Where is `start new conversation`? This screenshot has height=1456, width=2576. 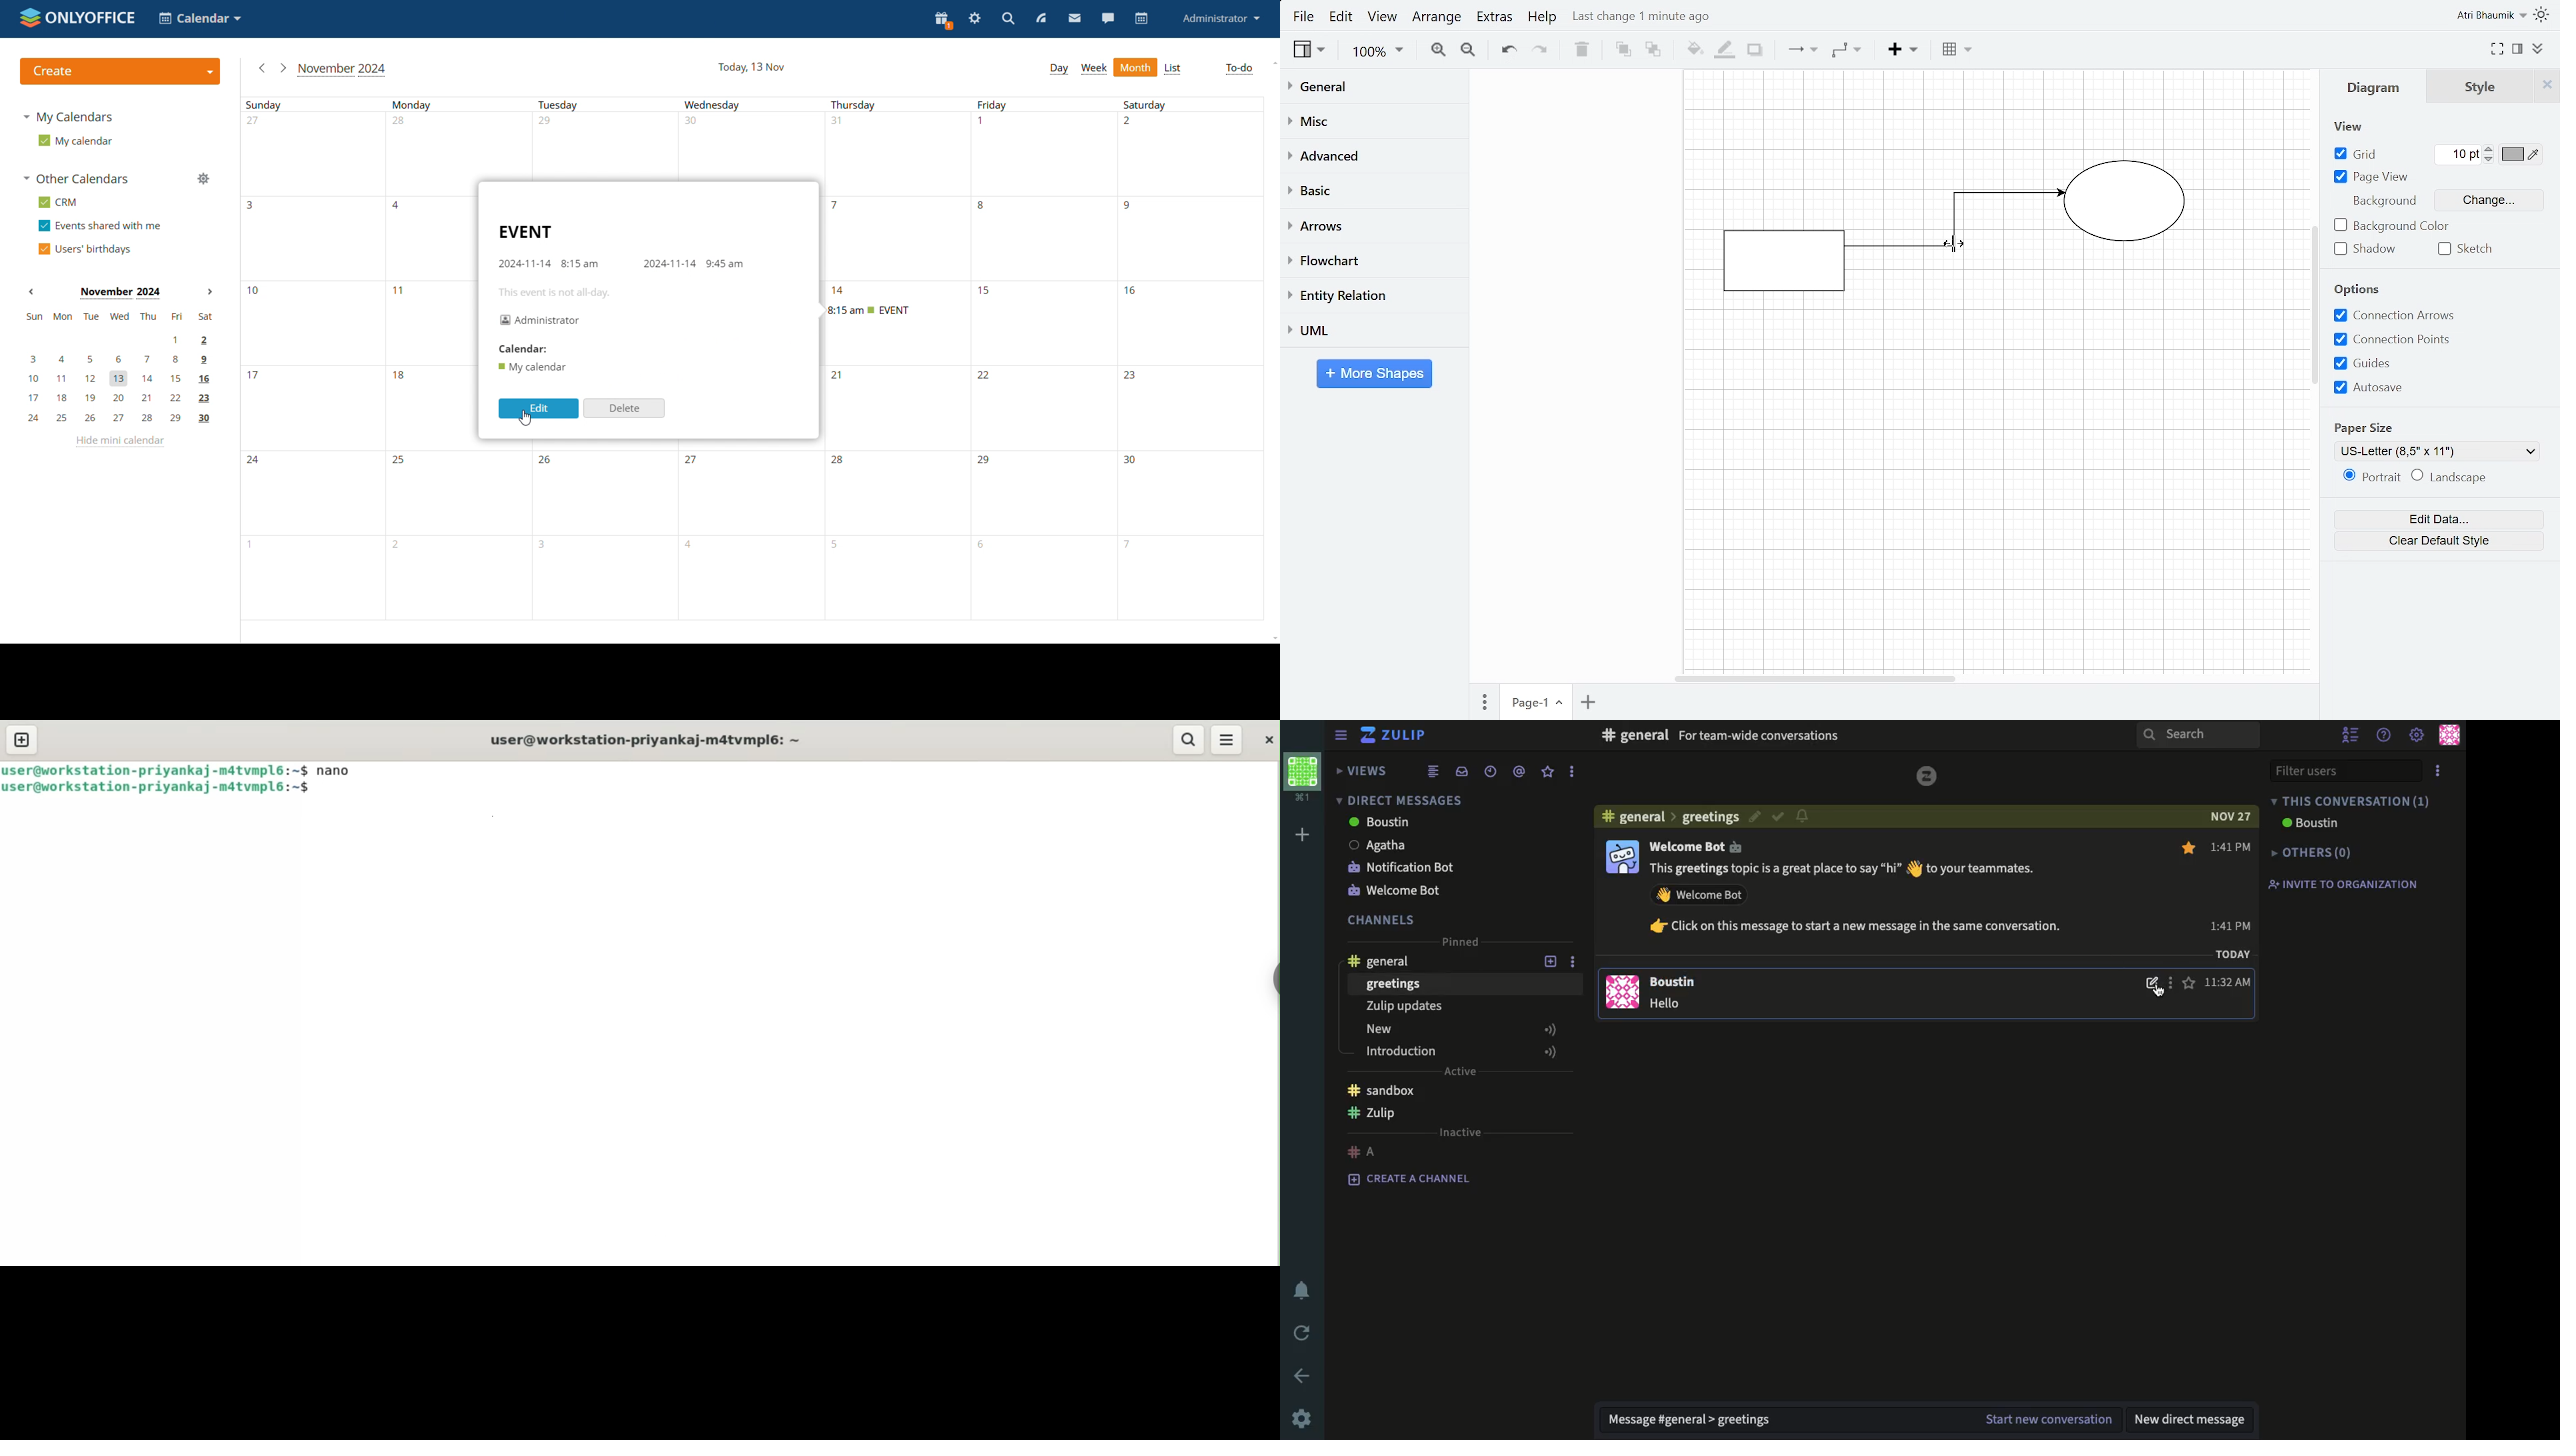
start new conversation is located at coordinates (2050, 1417).